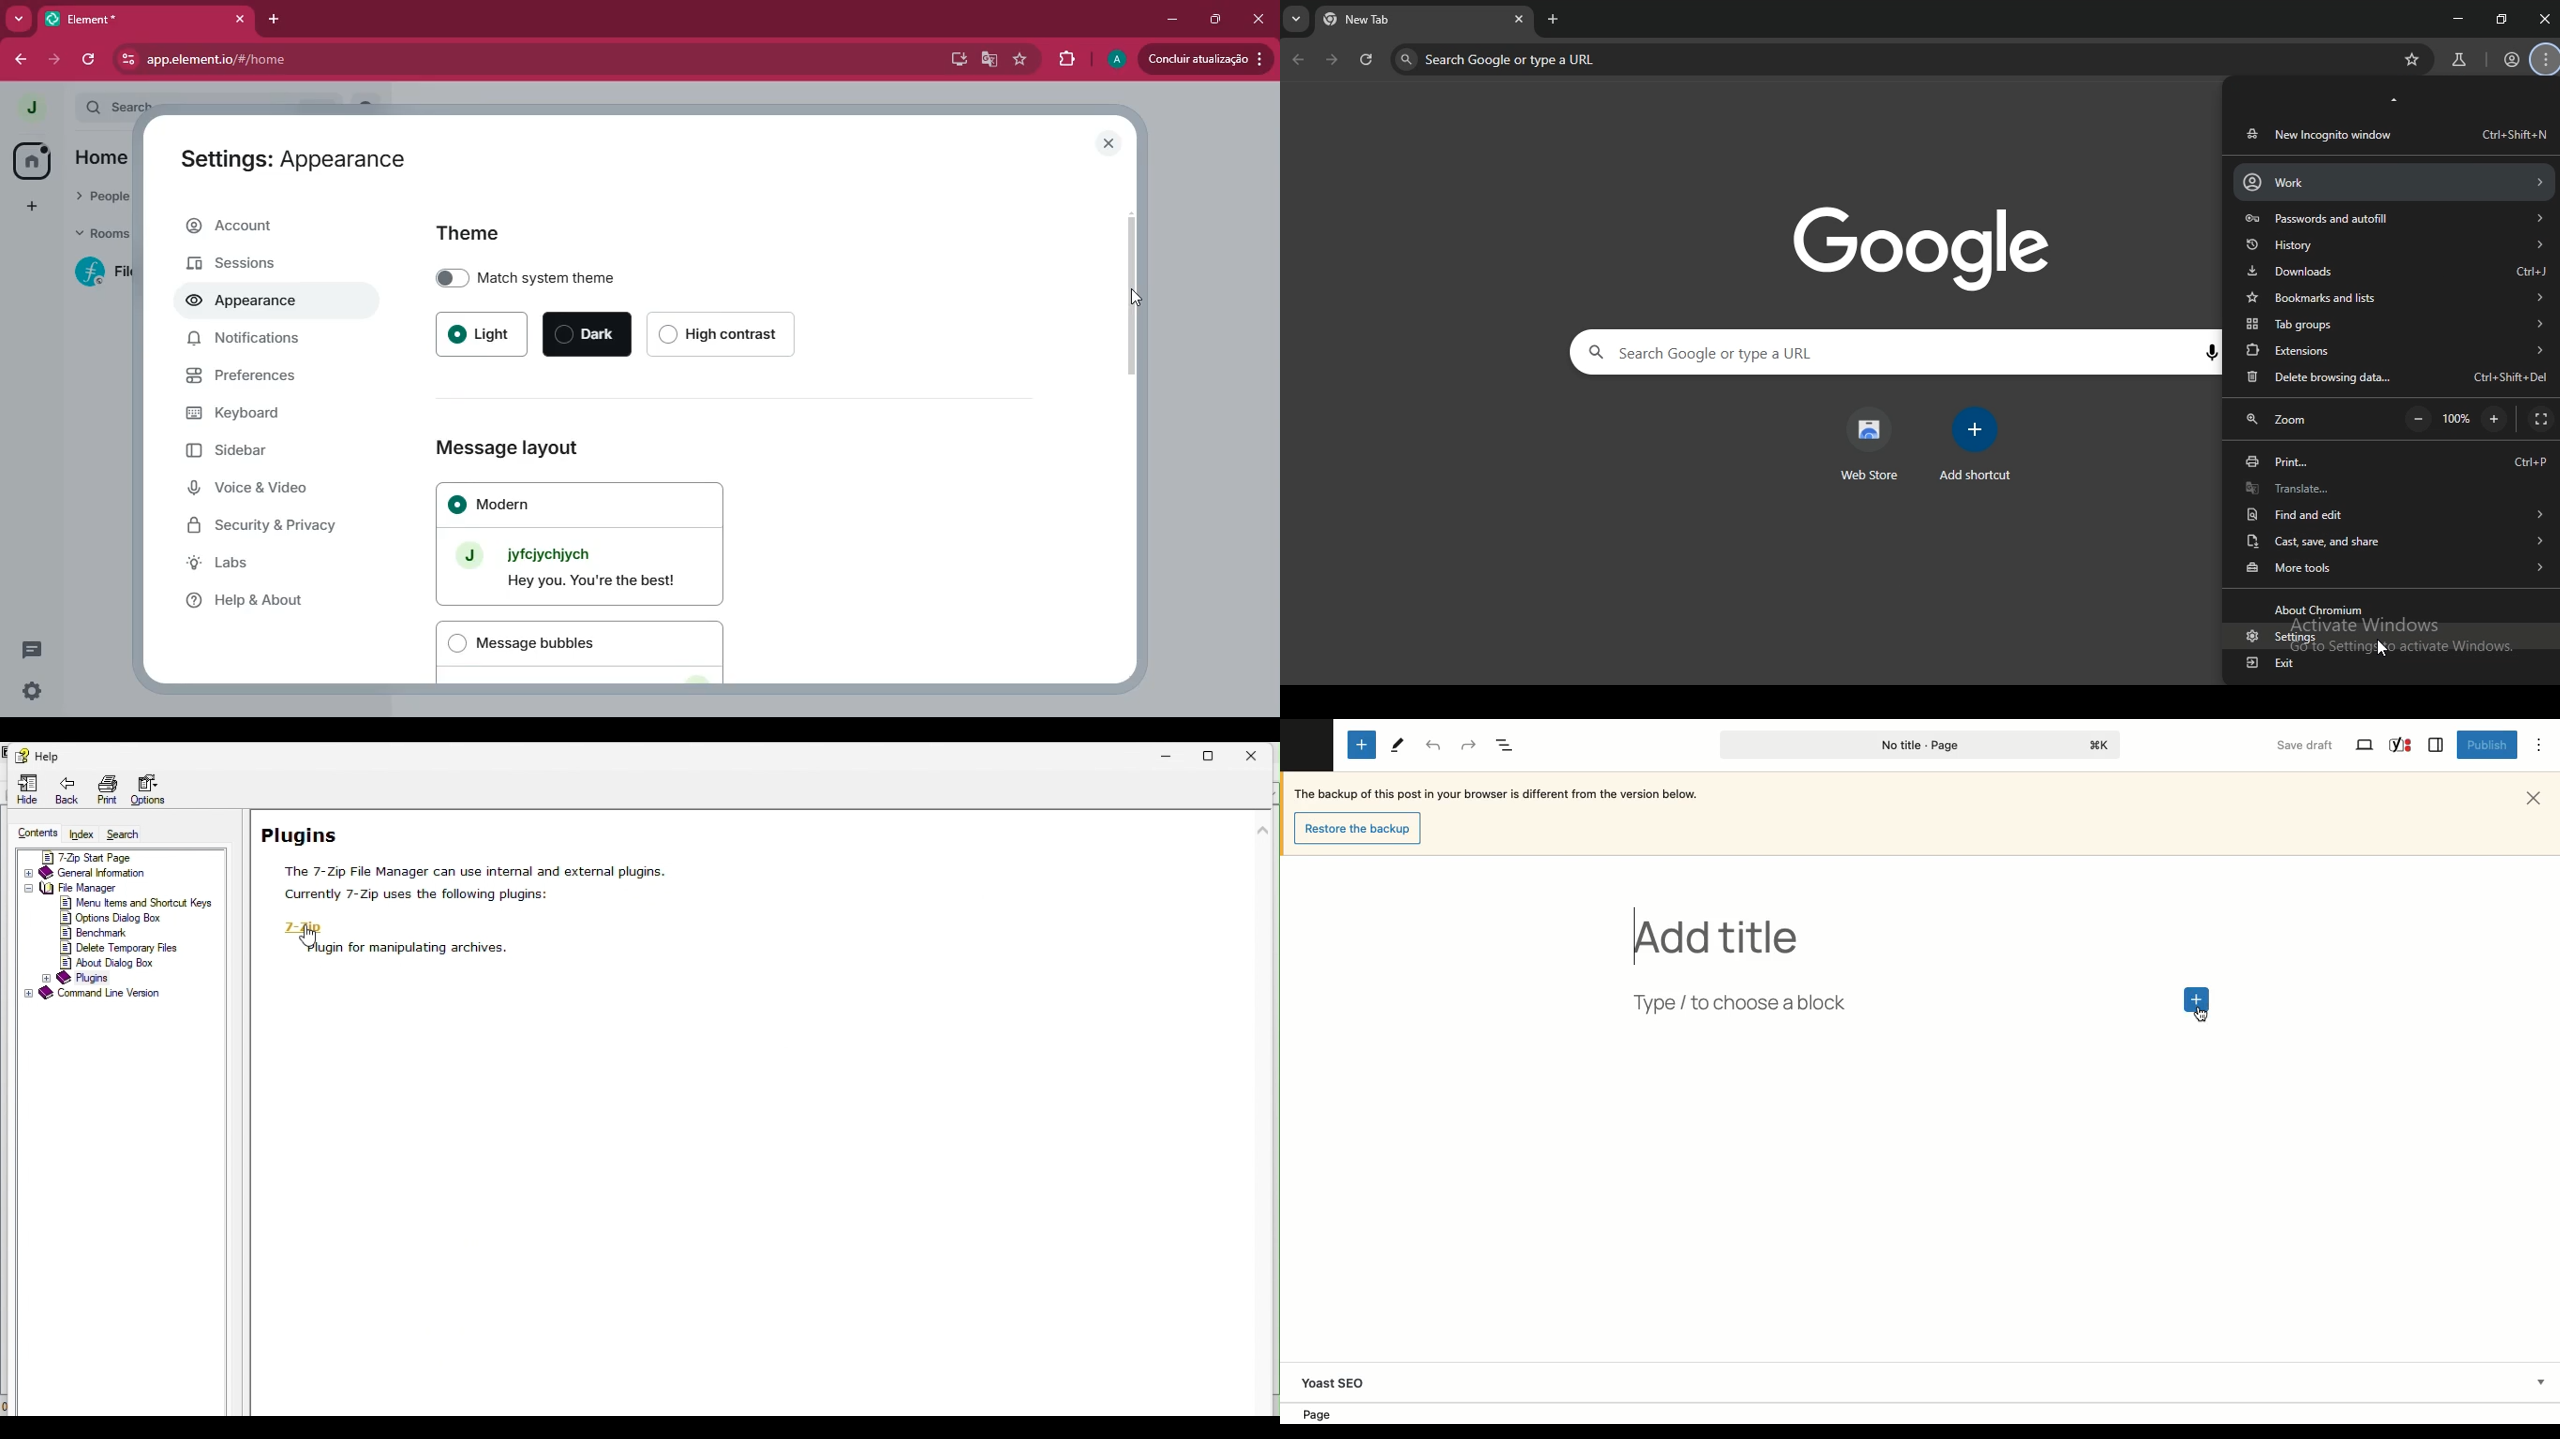 This screenshot has height=1456, width=2576. Describe the element at coordinates (2512, 60) in the screenshot. I see `profile` at that location.